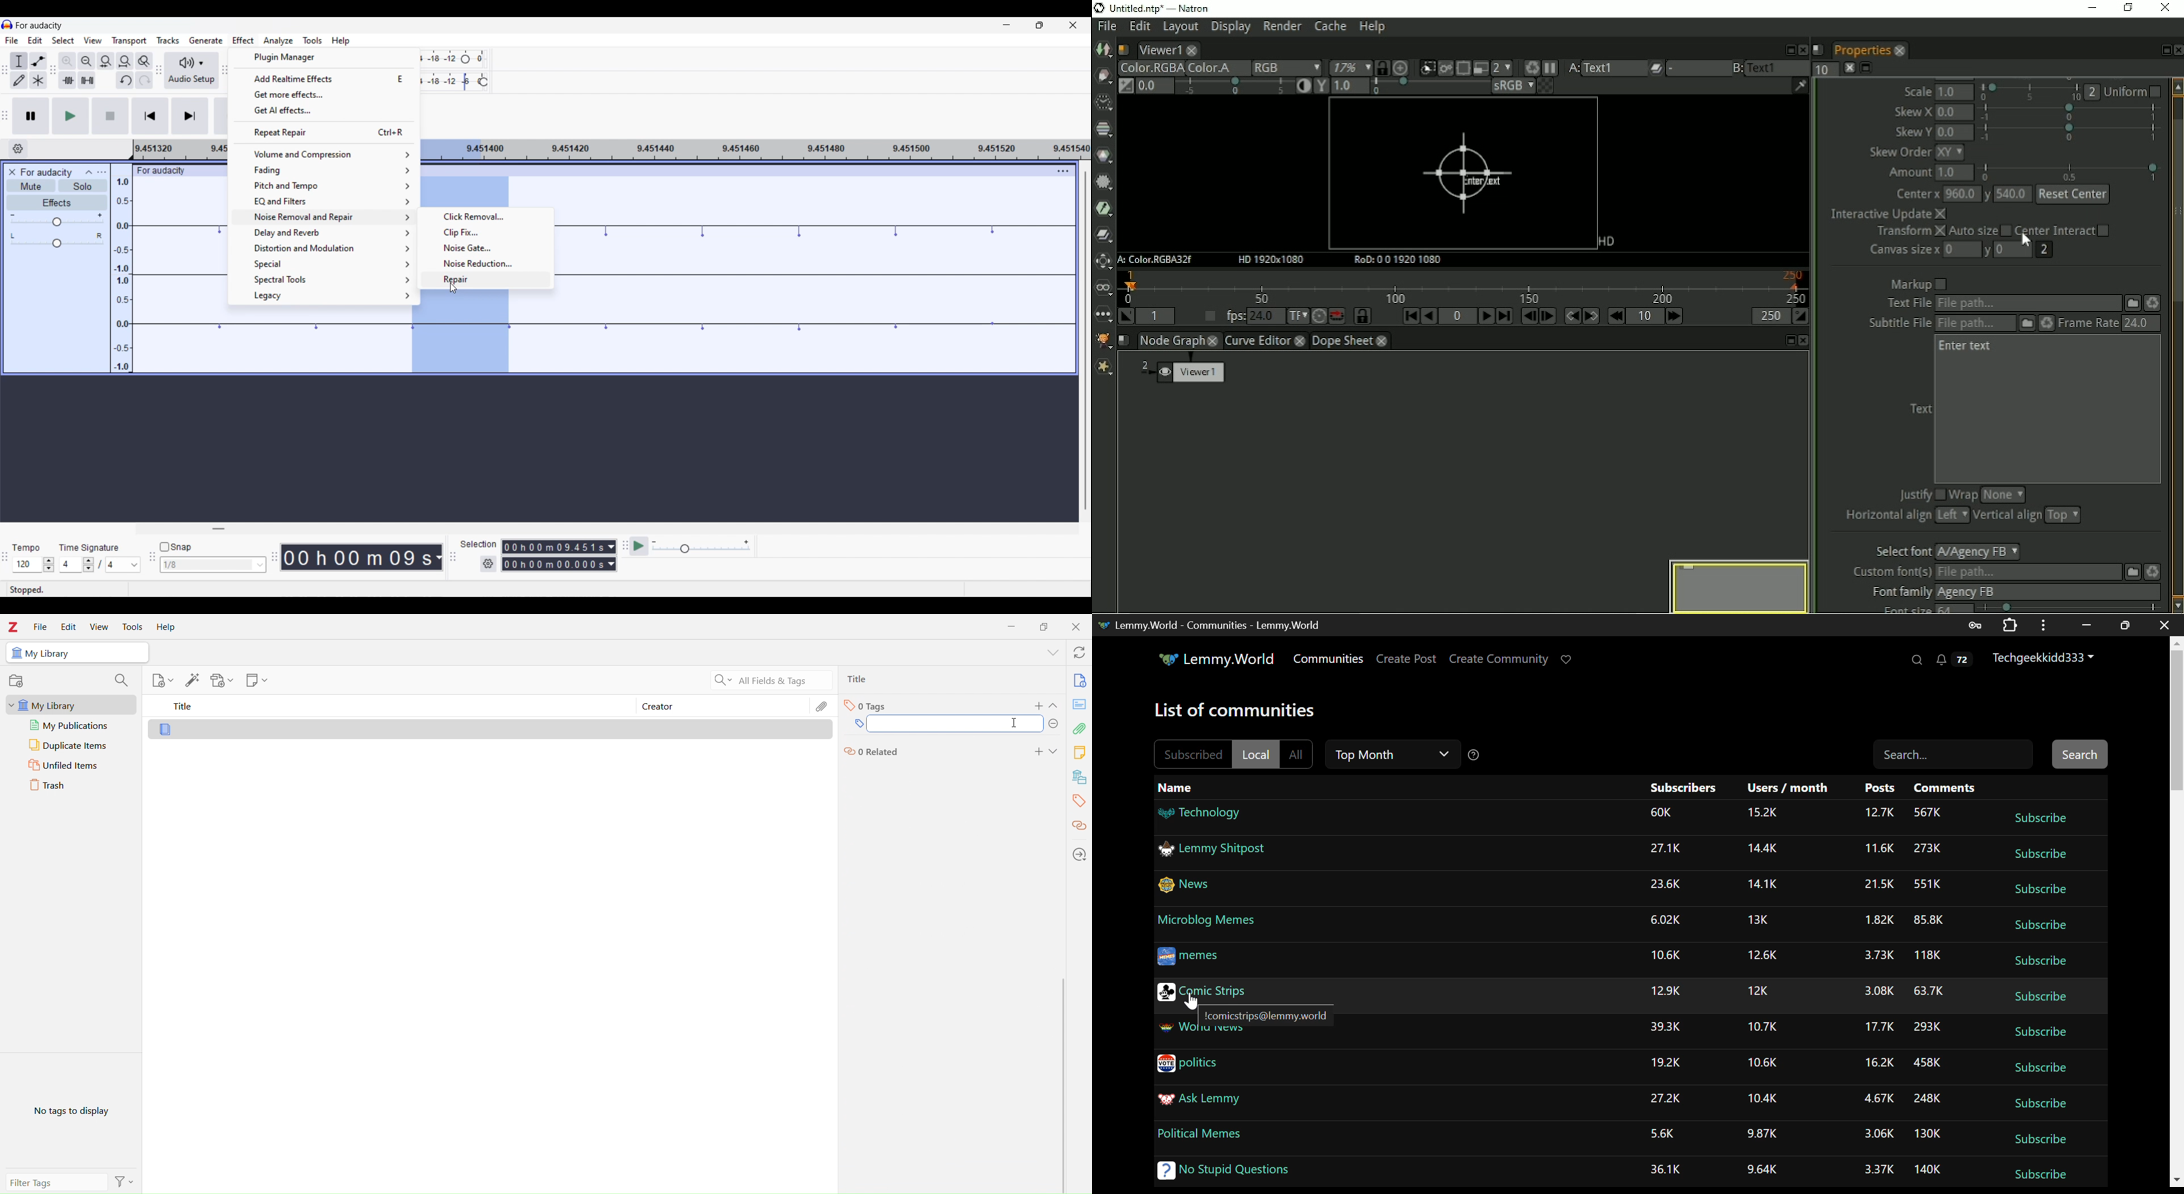 This screenshot has height=1204, width=2184. I want to click on Tools menu, so click(313, 40).